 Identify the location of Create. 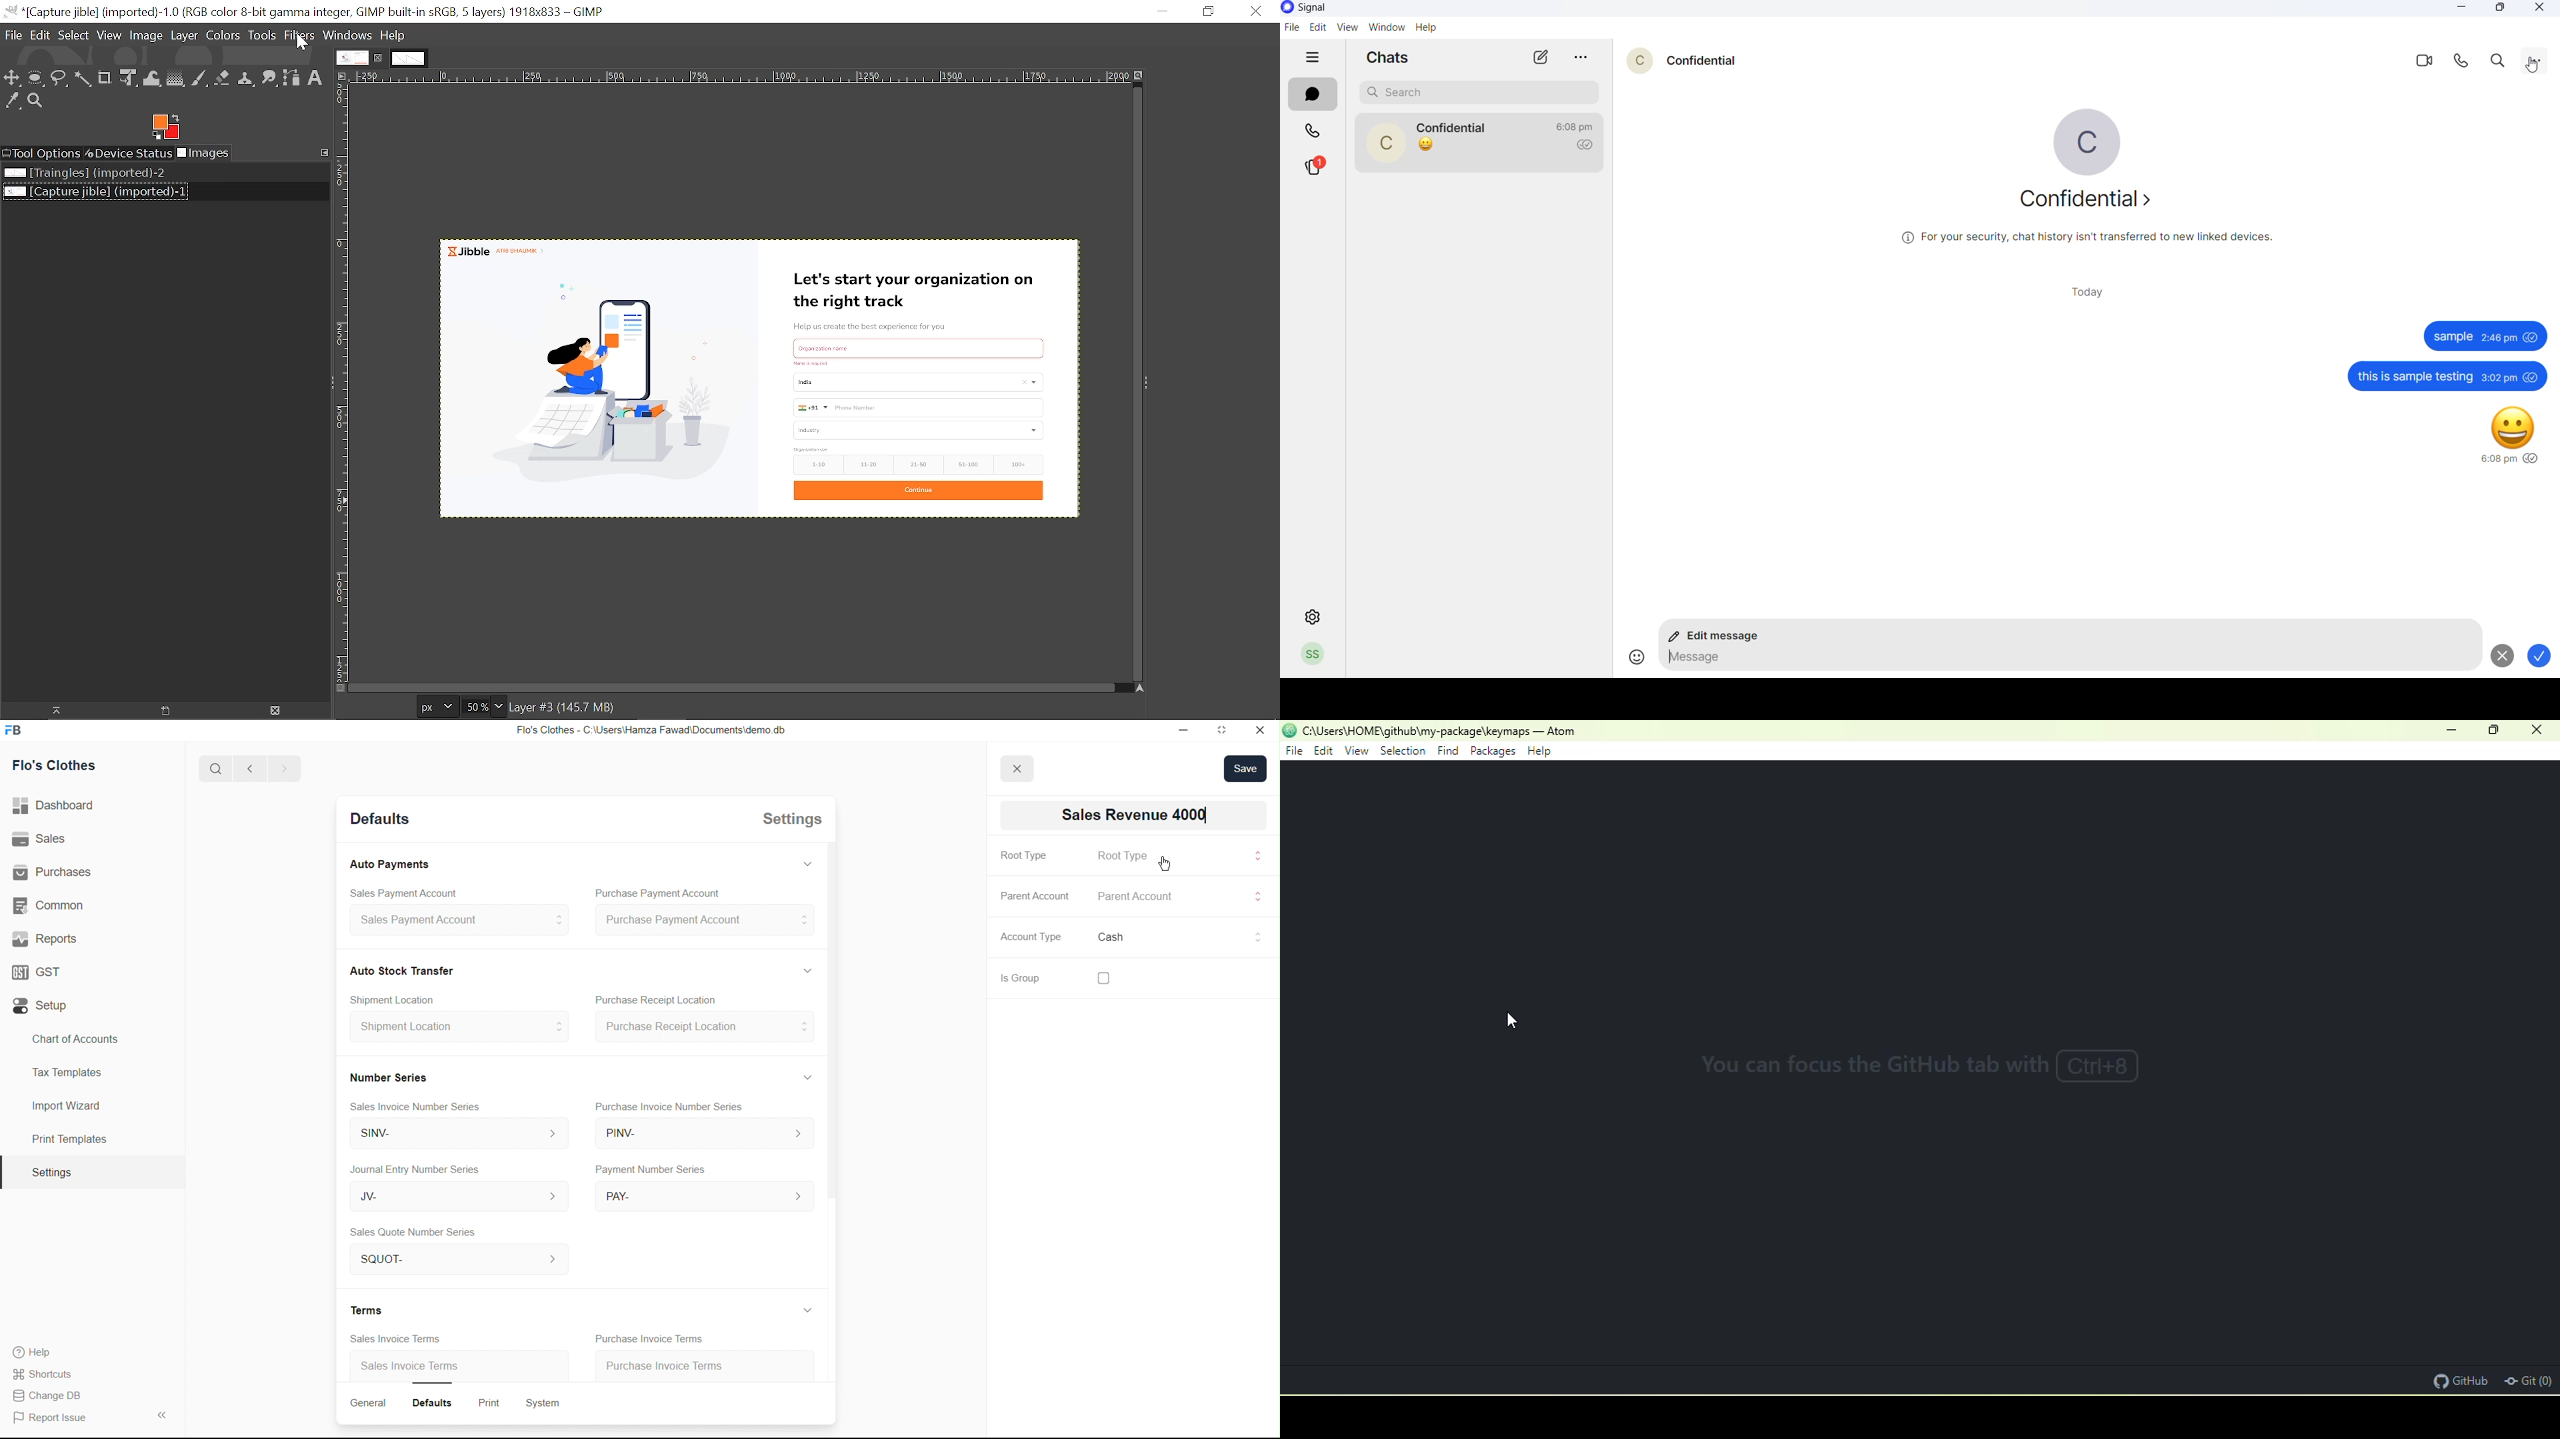
(401, 997).